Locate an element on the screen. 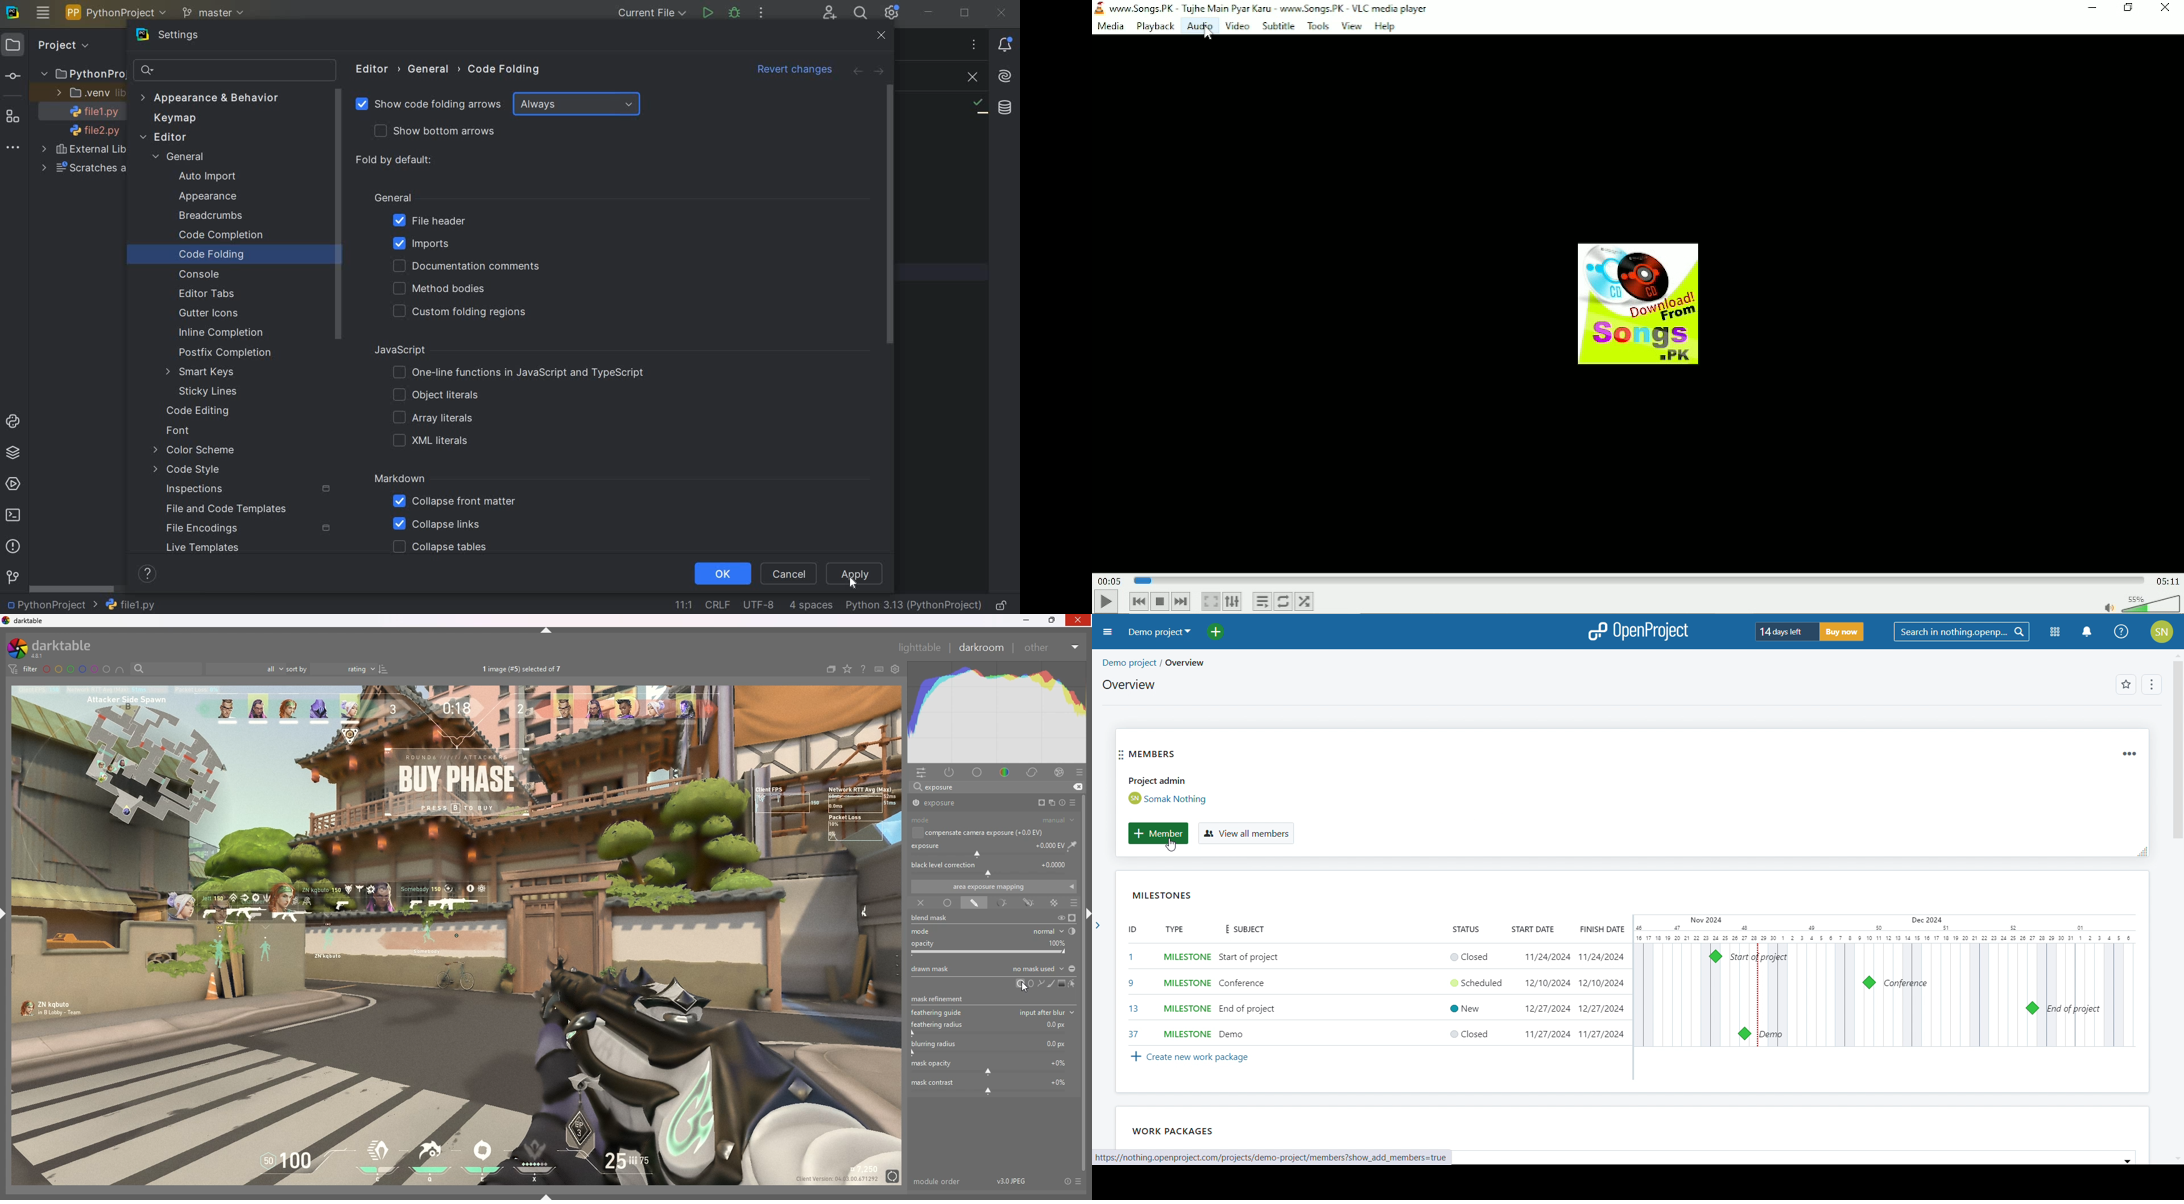 This screenshot has width=2184, height=1204. Scheduled is located at coordinates (1479, 984).